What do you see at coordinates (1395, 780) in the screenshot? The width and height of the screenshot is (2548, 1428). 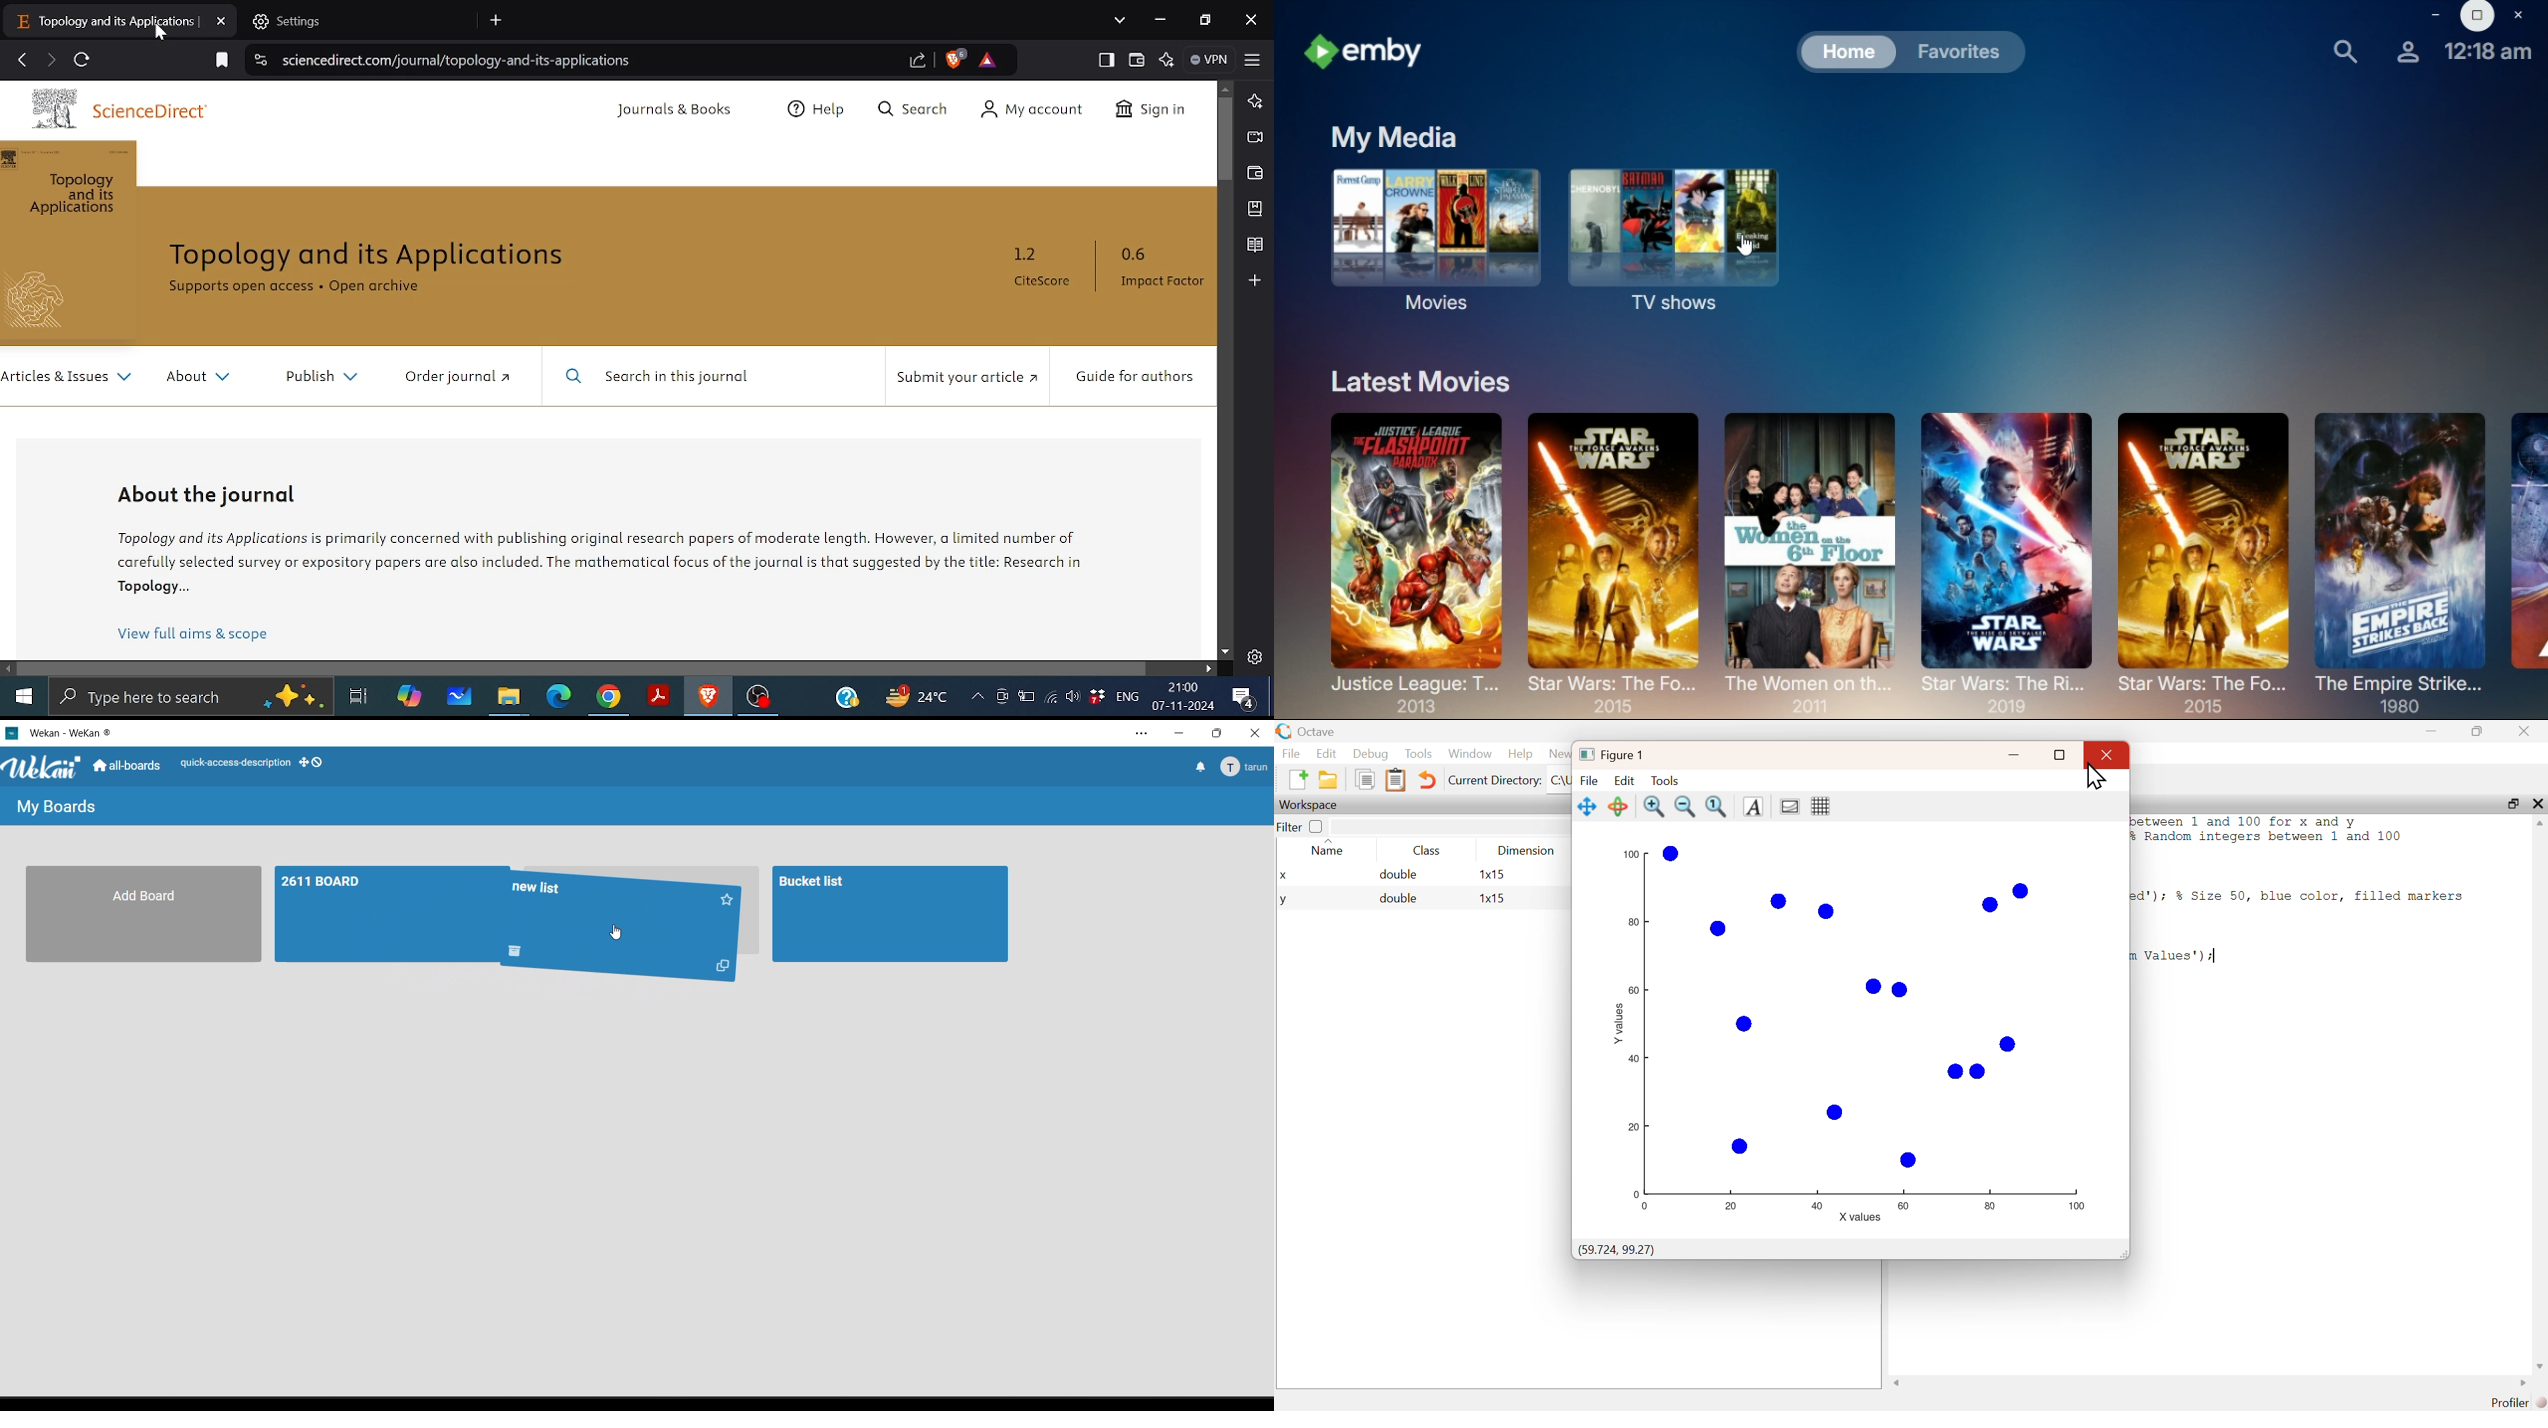 I see `Clipboard` at bounding box center [1395, 780].